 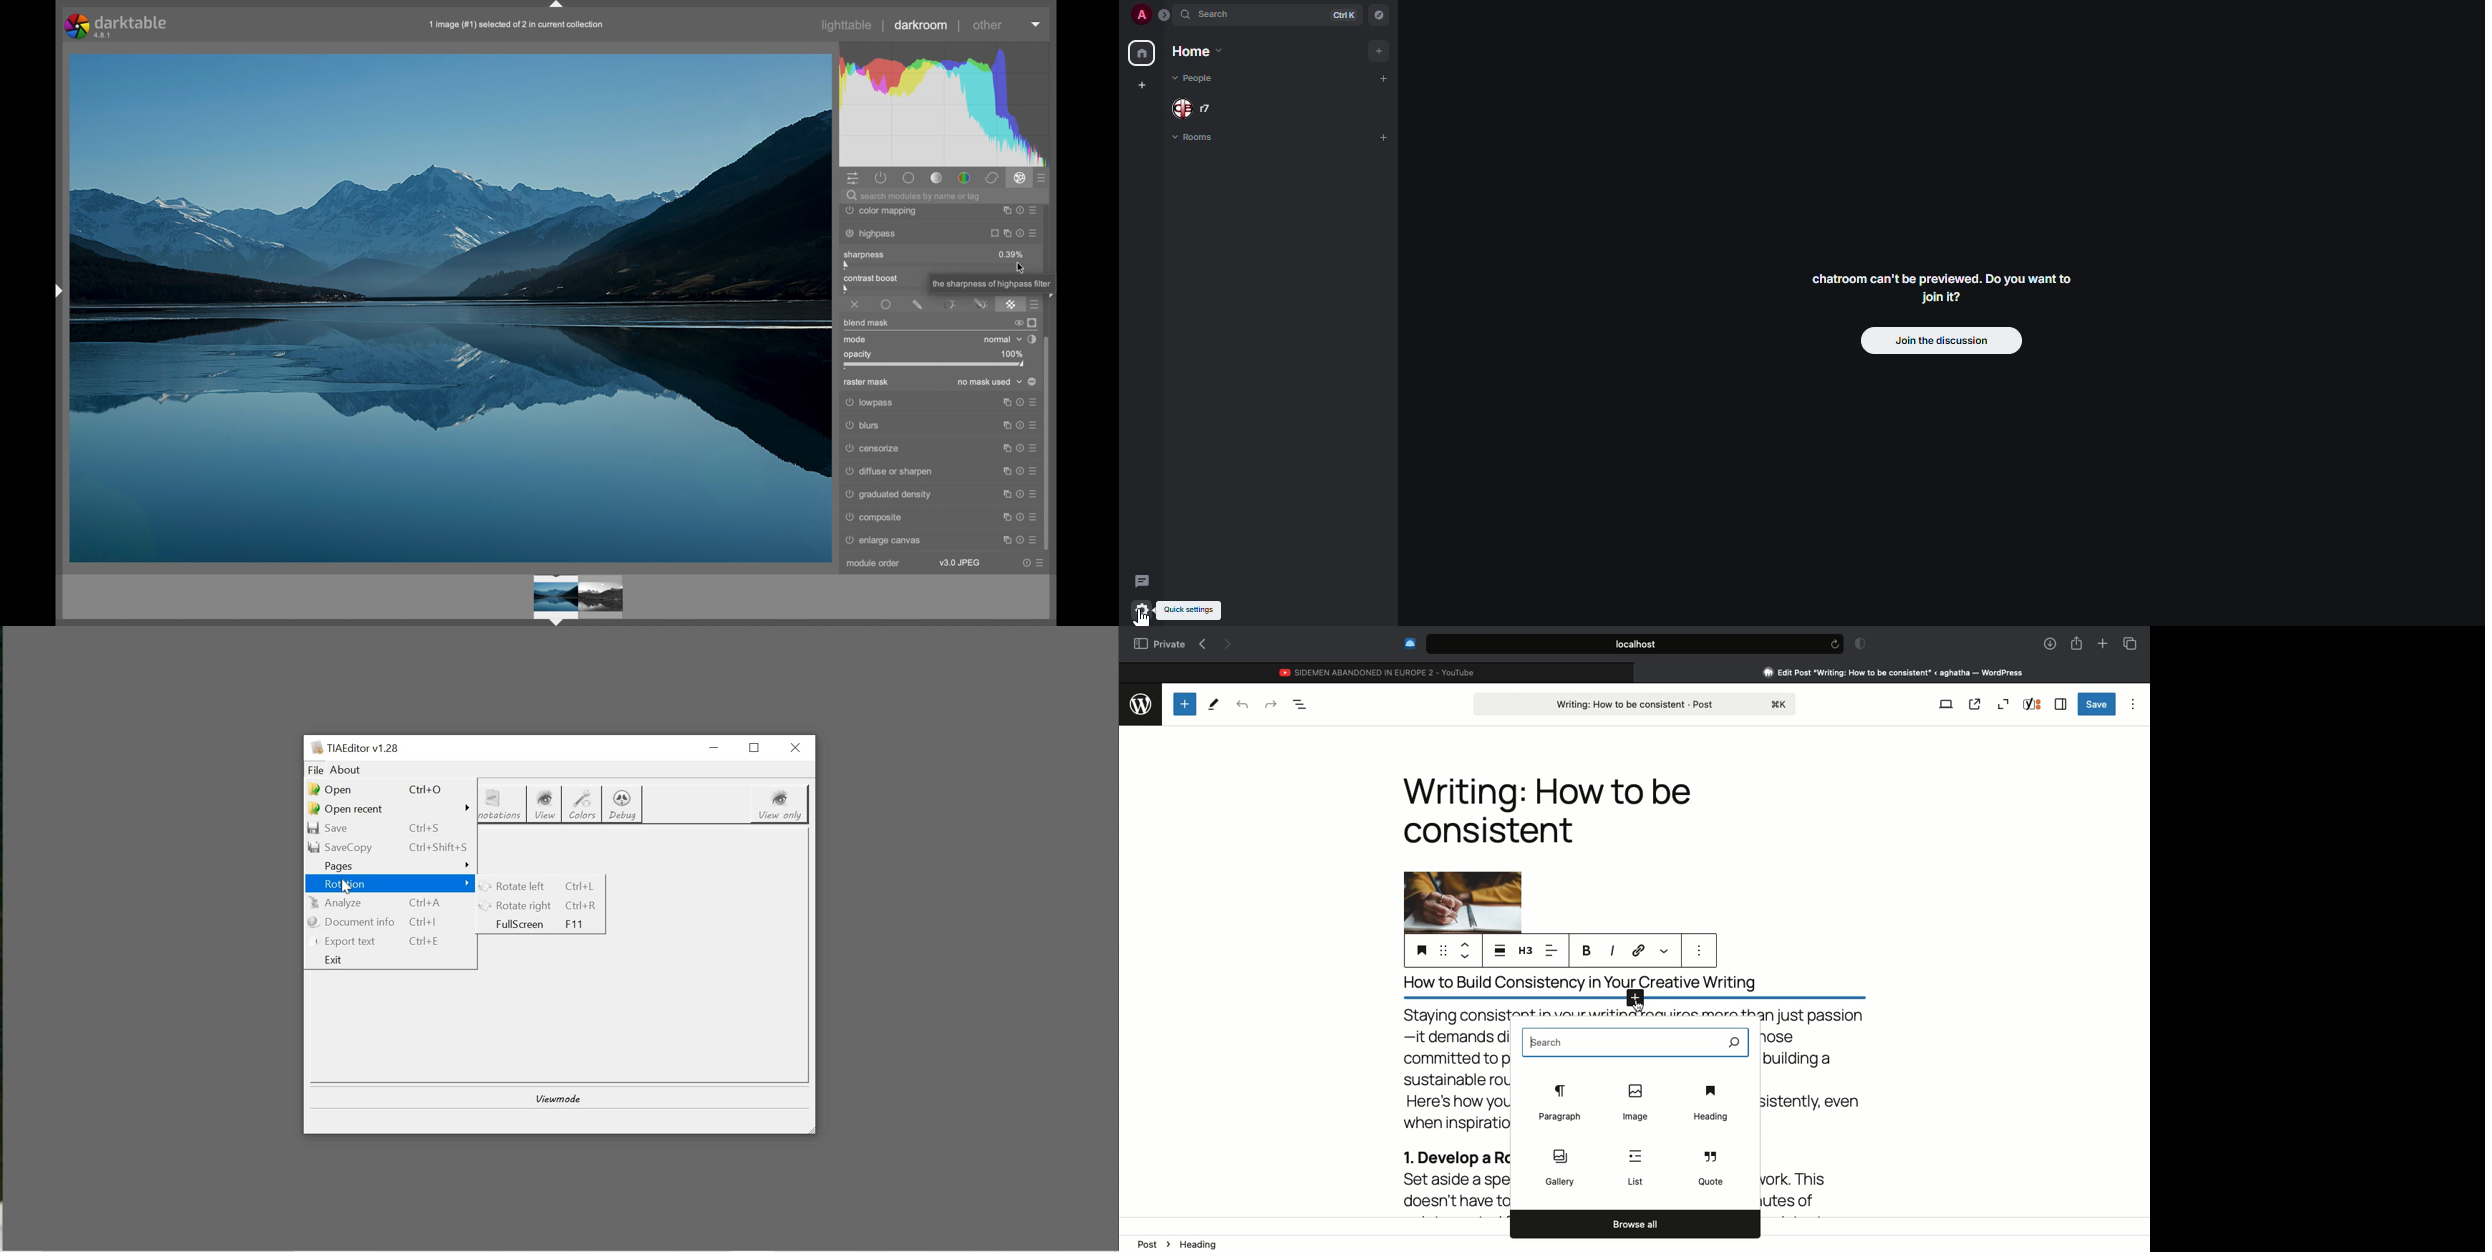 What do you see at coordinates (557, 6) in the screenshot?
I see `drag handle` at bounding box center [557, 6].